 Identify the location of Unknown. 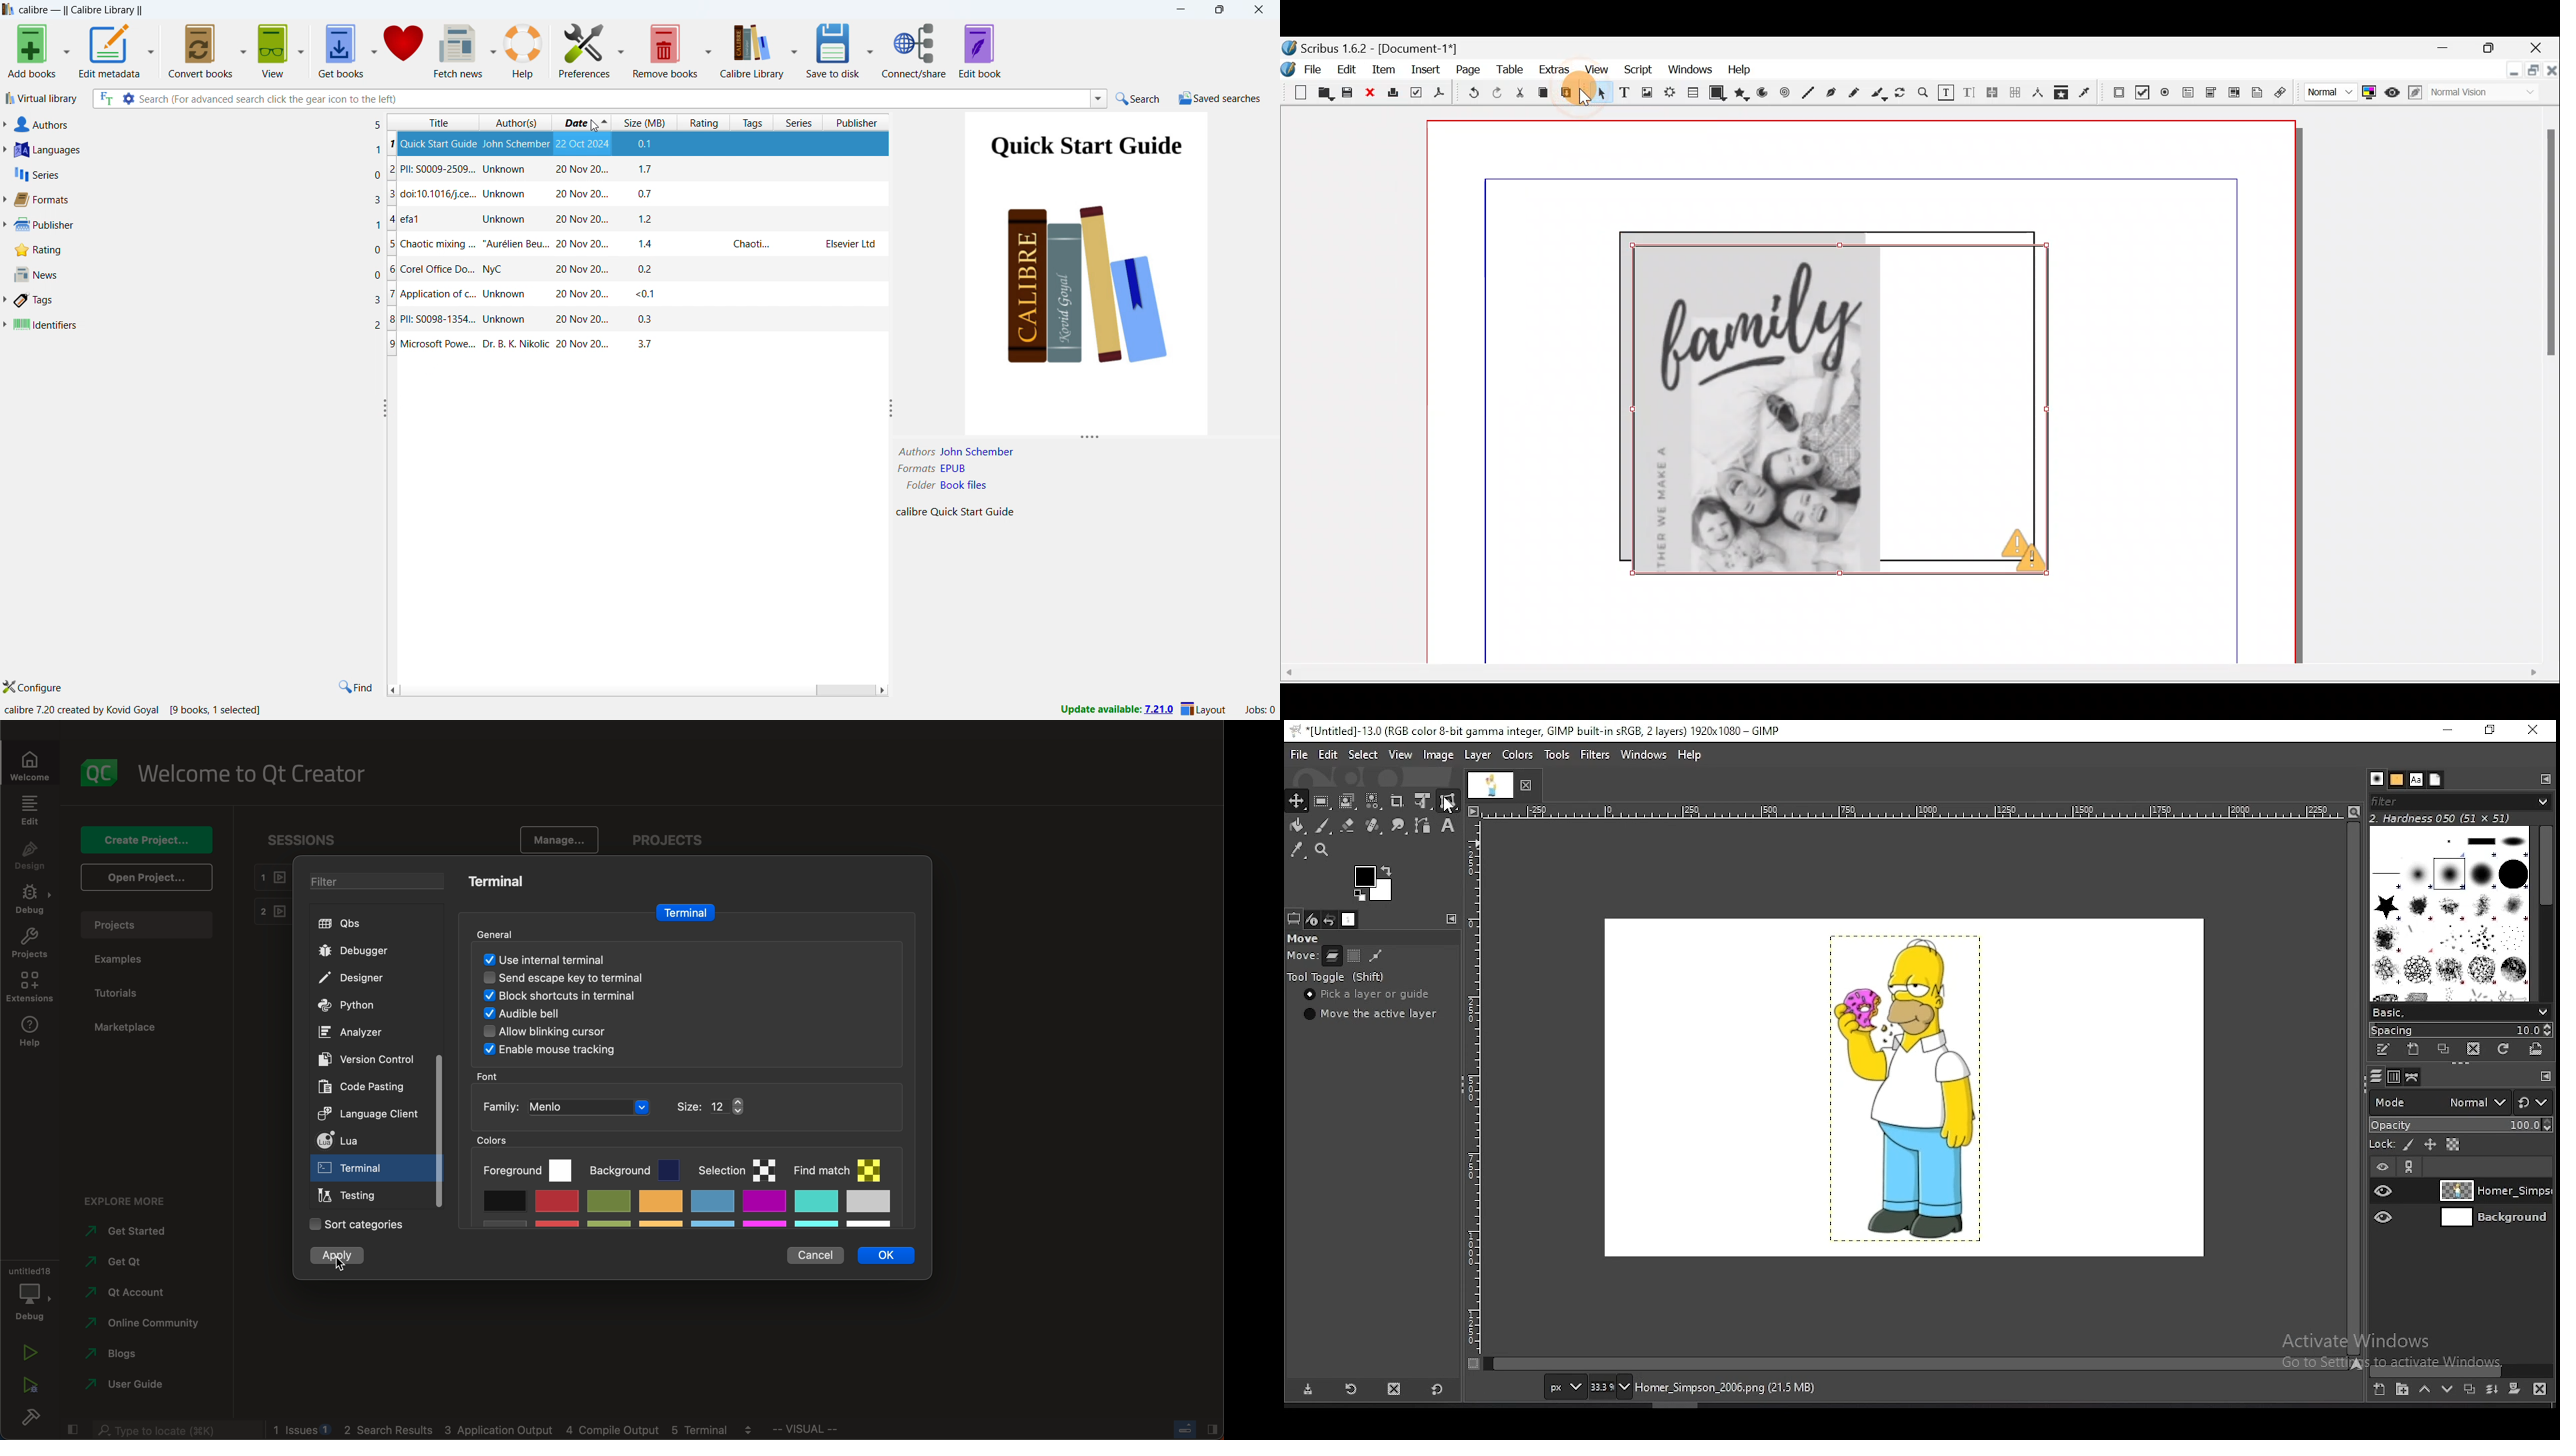
(509, 170).